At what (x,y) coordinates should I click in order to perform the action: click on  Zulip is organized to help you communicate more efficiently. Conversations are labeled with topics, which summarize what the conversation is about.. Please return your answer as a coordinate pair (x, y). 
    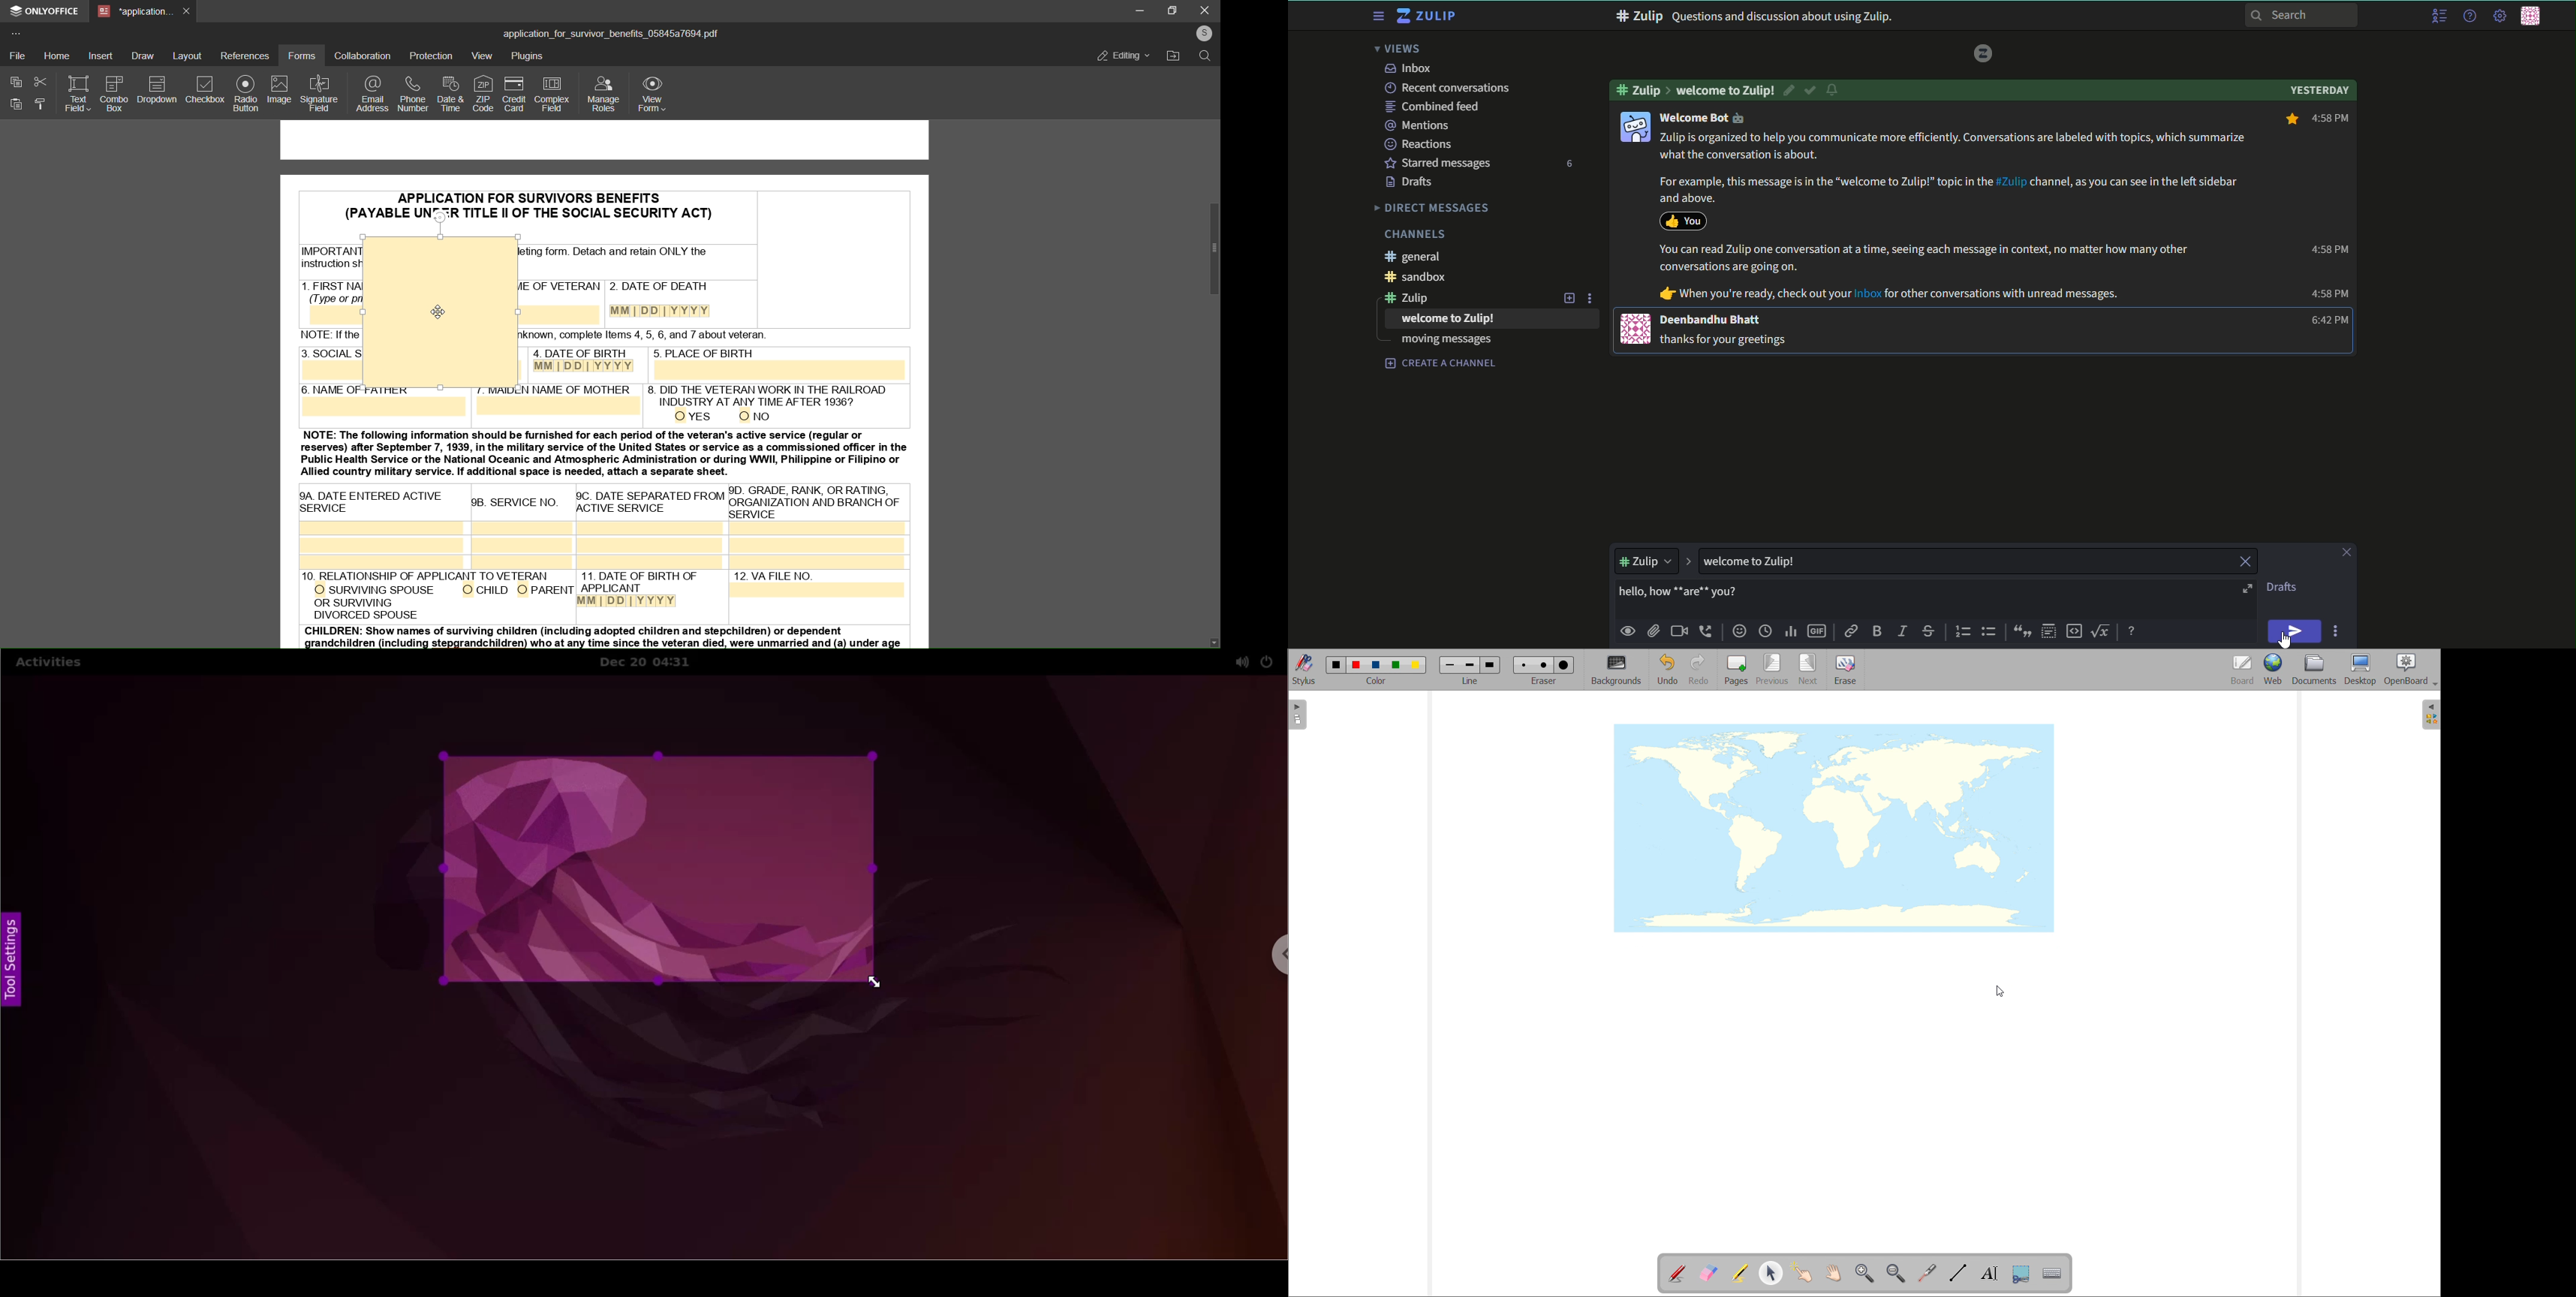
    Looking at the image, I should click on (1955, 148).